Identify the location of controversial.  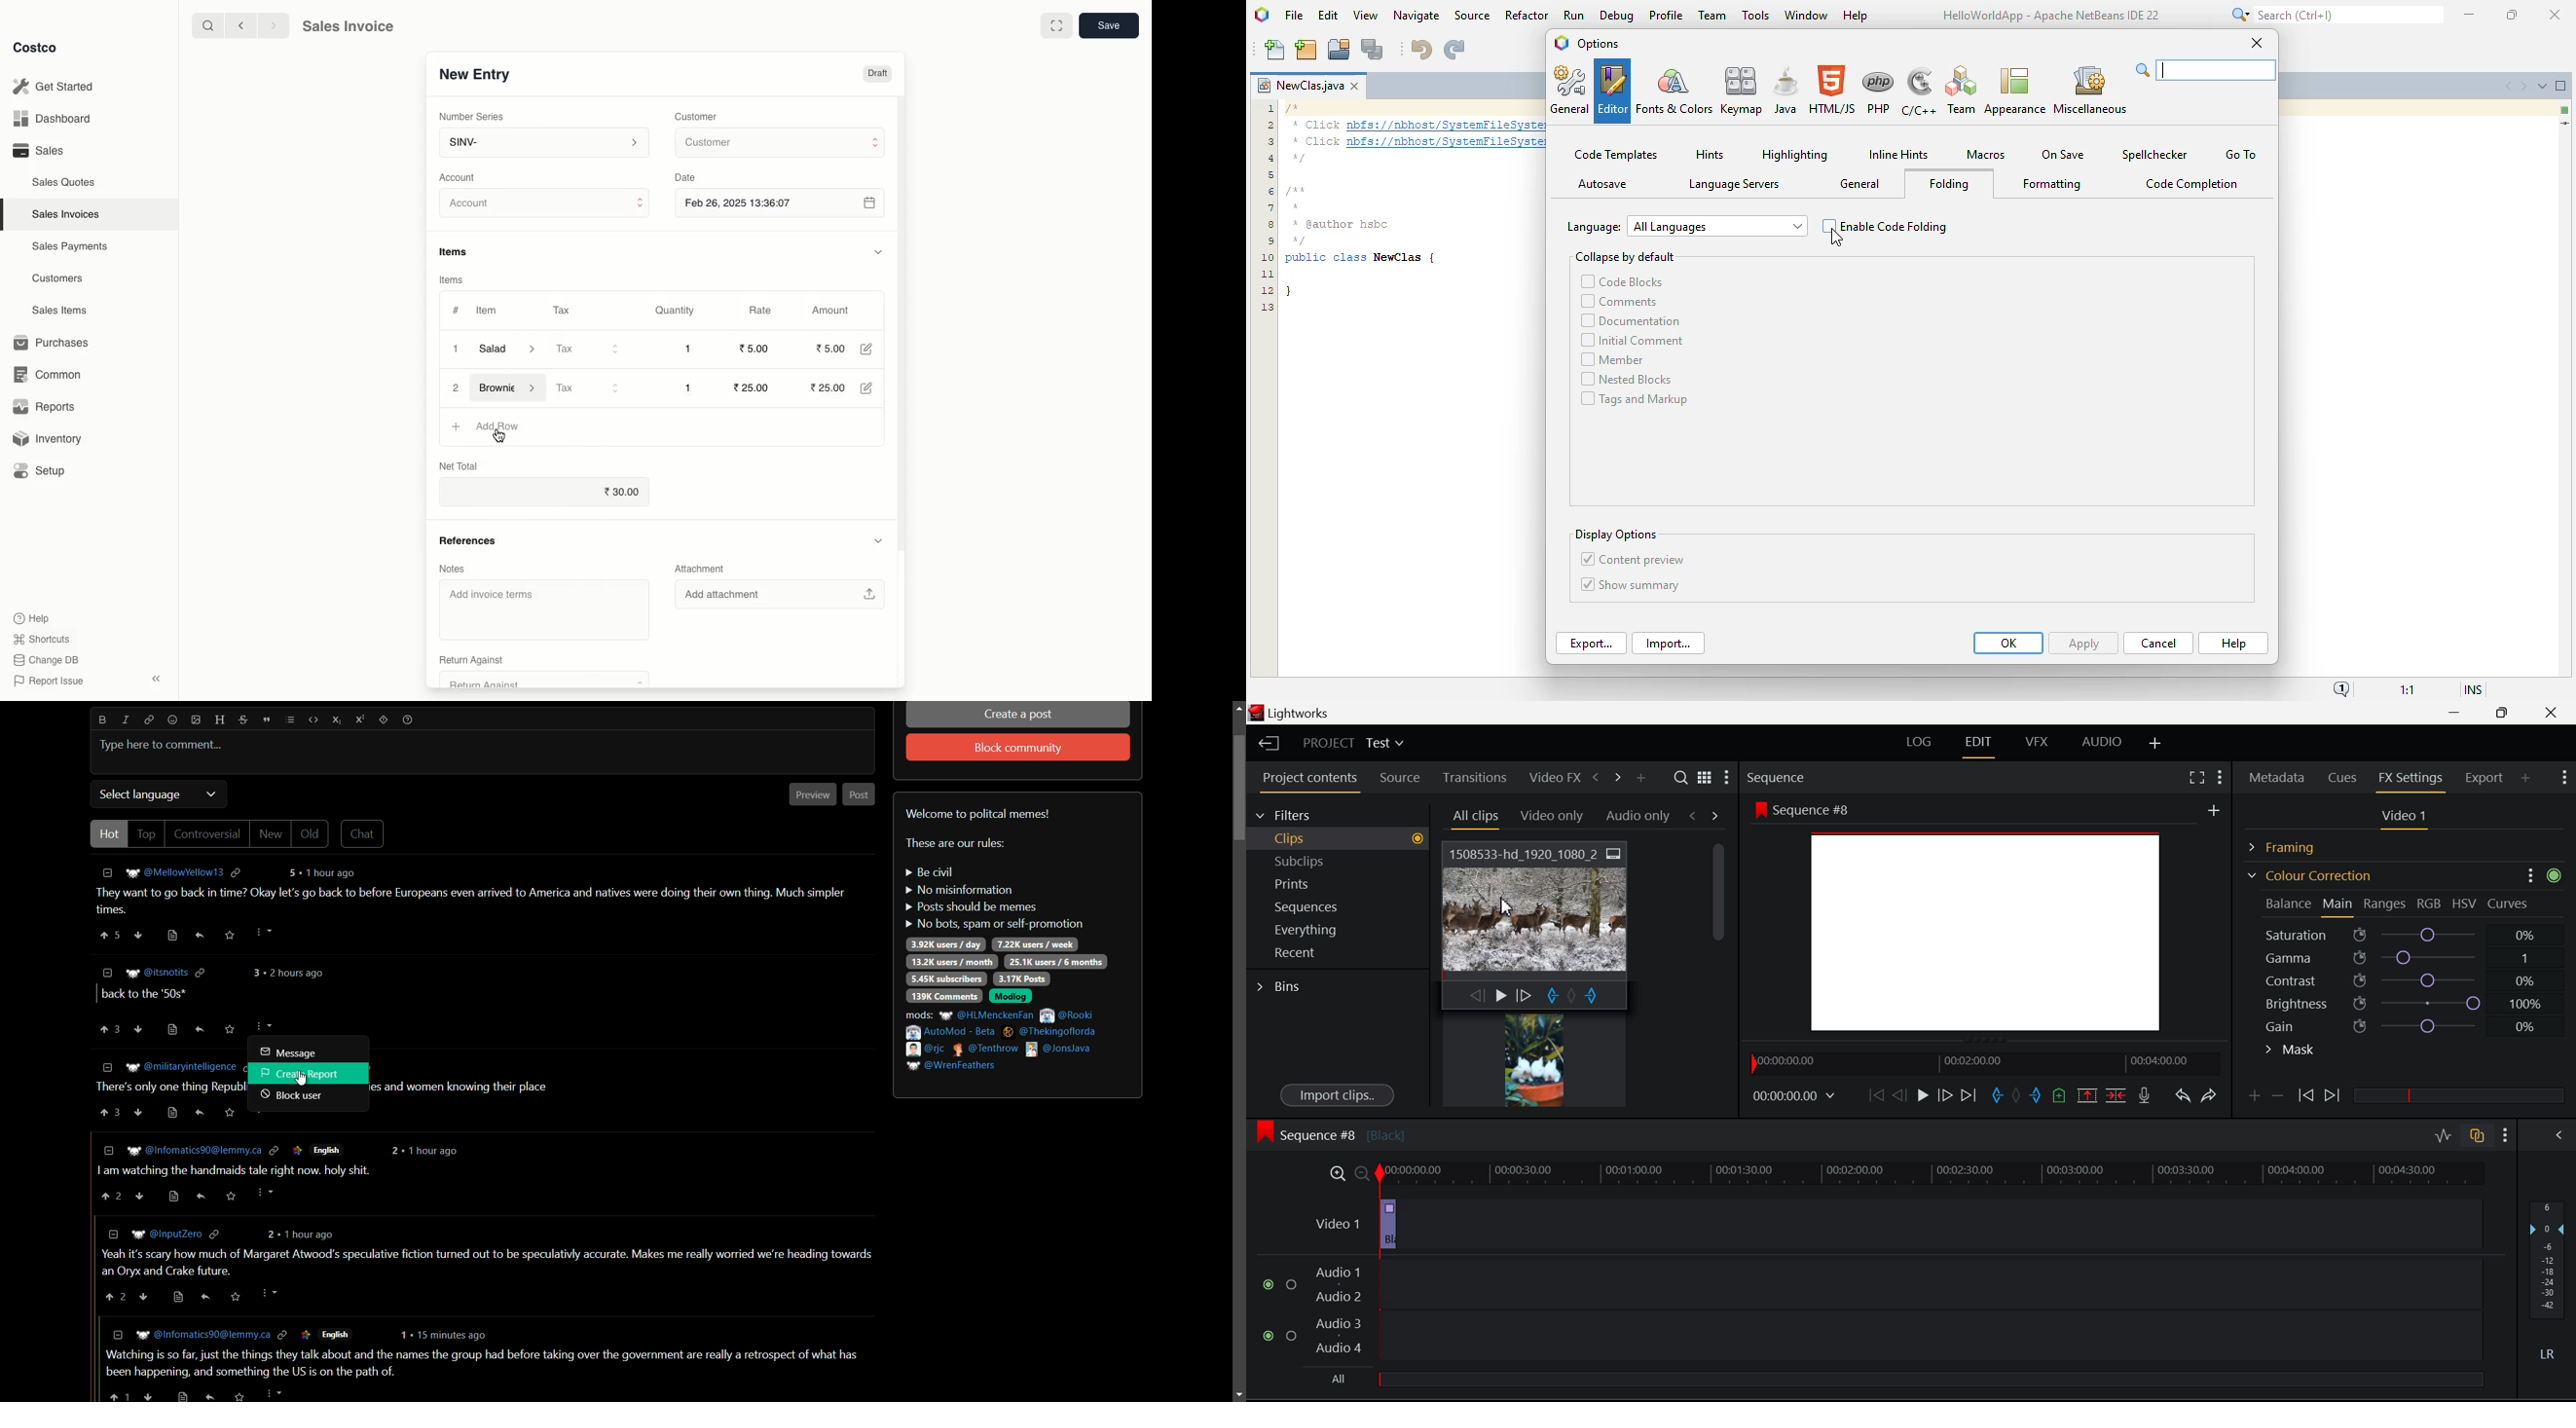
(206, 834).